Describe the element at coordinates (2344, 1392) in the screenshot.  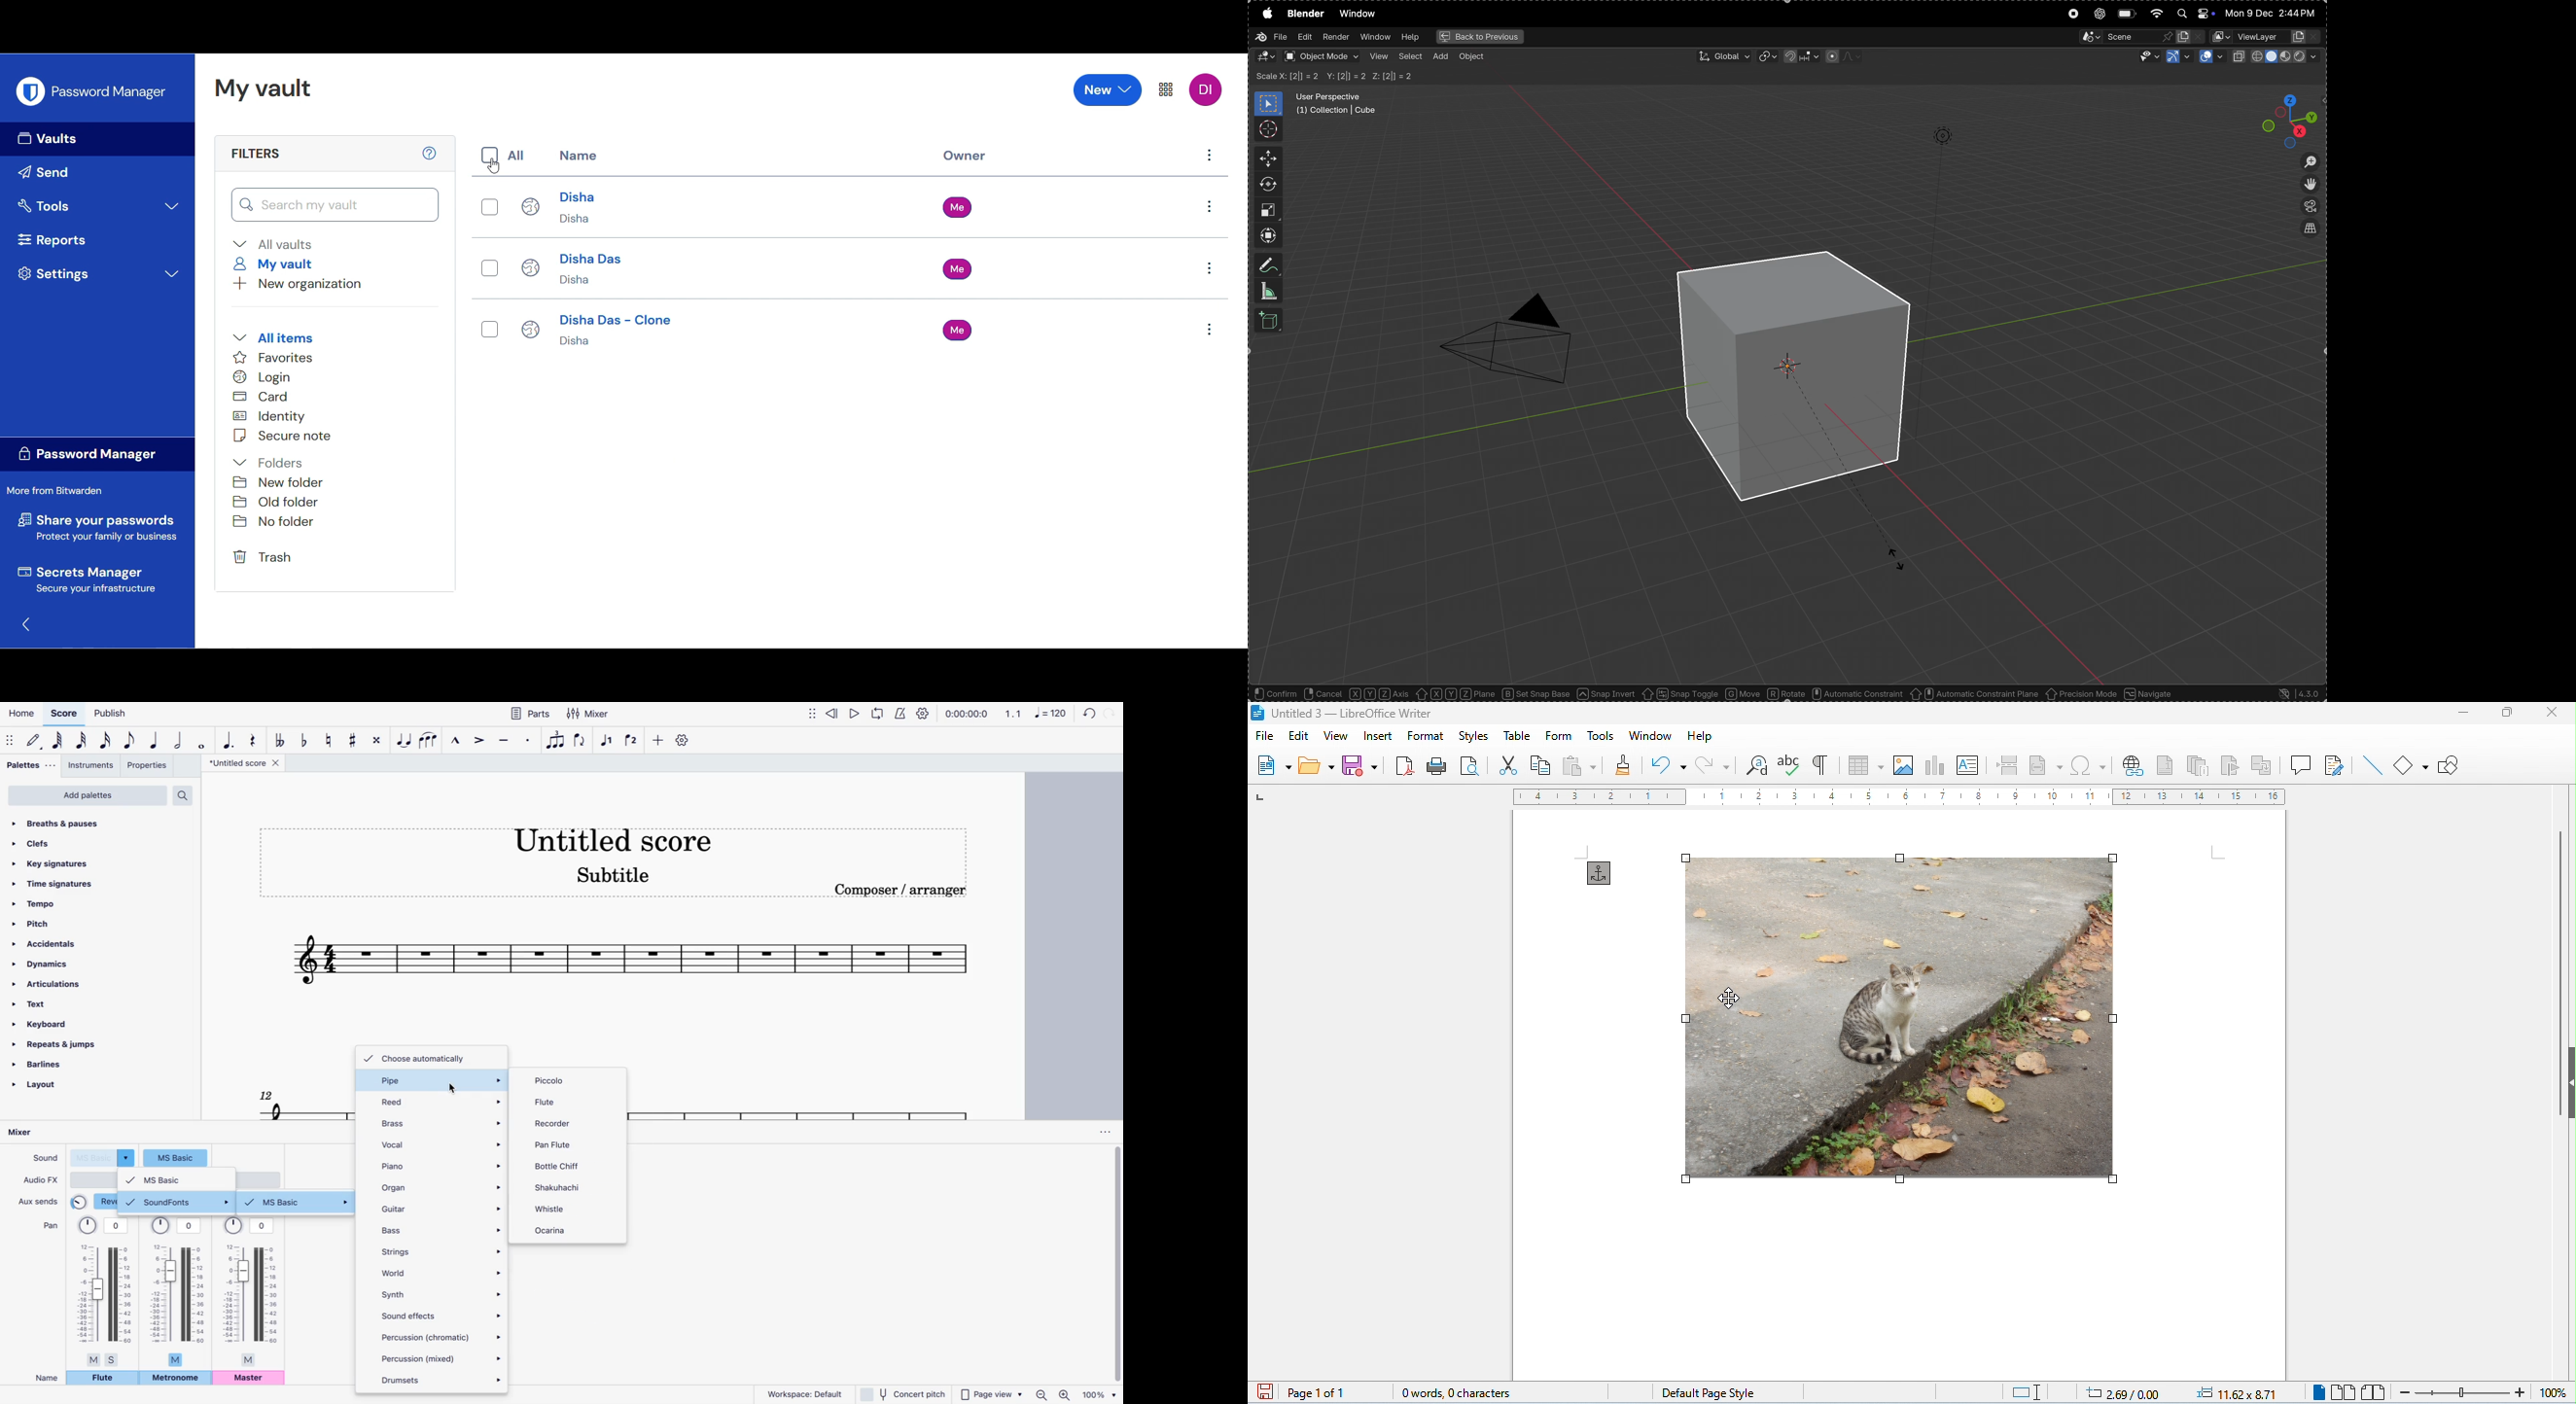
I see `multi view` at that location.